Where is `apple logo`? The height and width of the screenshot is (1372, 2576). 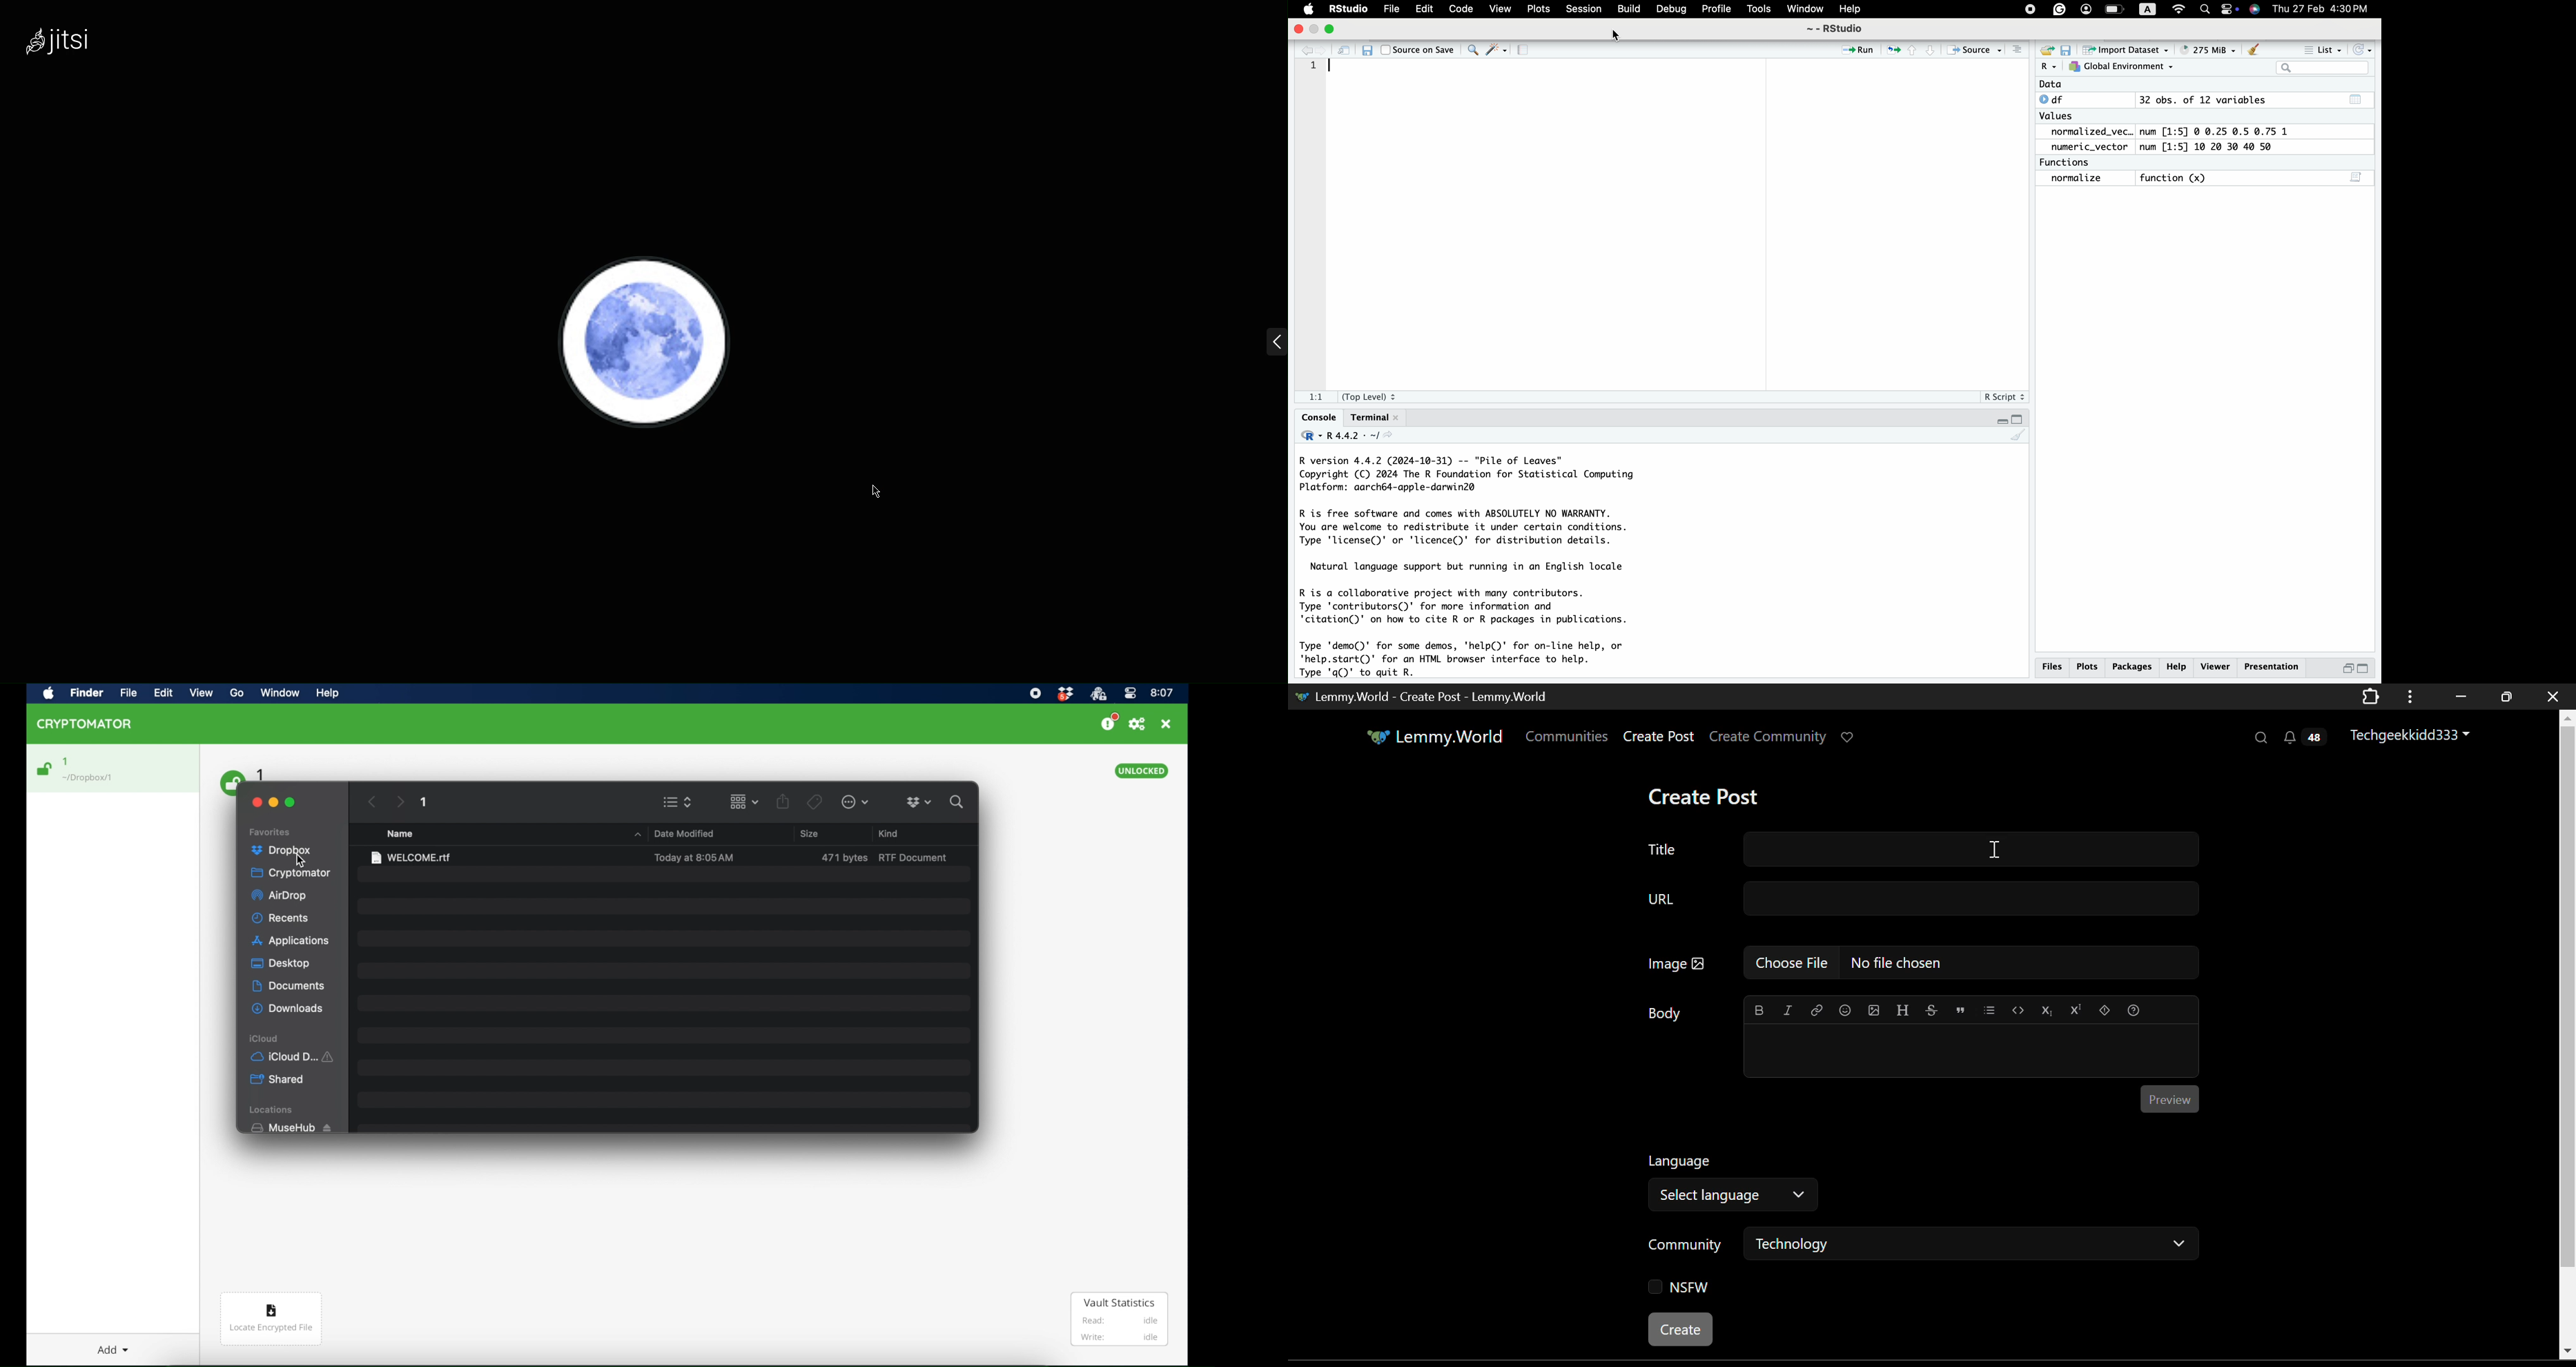 apple logo is located at coordinates (1303, 9).